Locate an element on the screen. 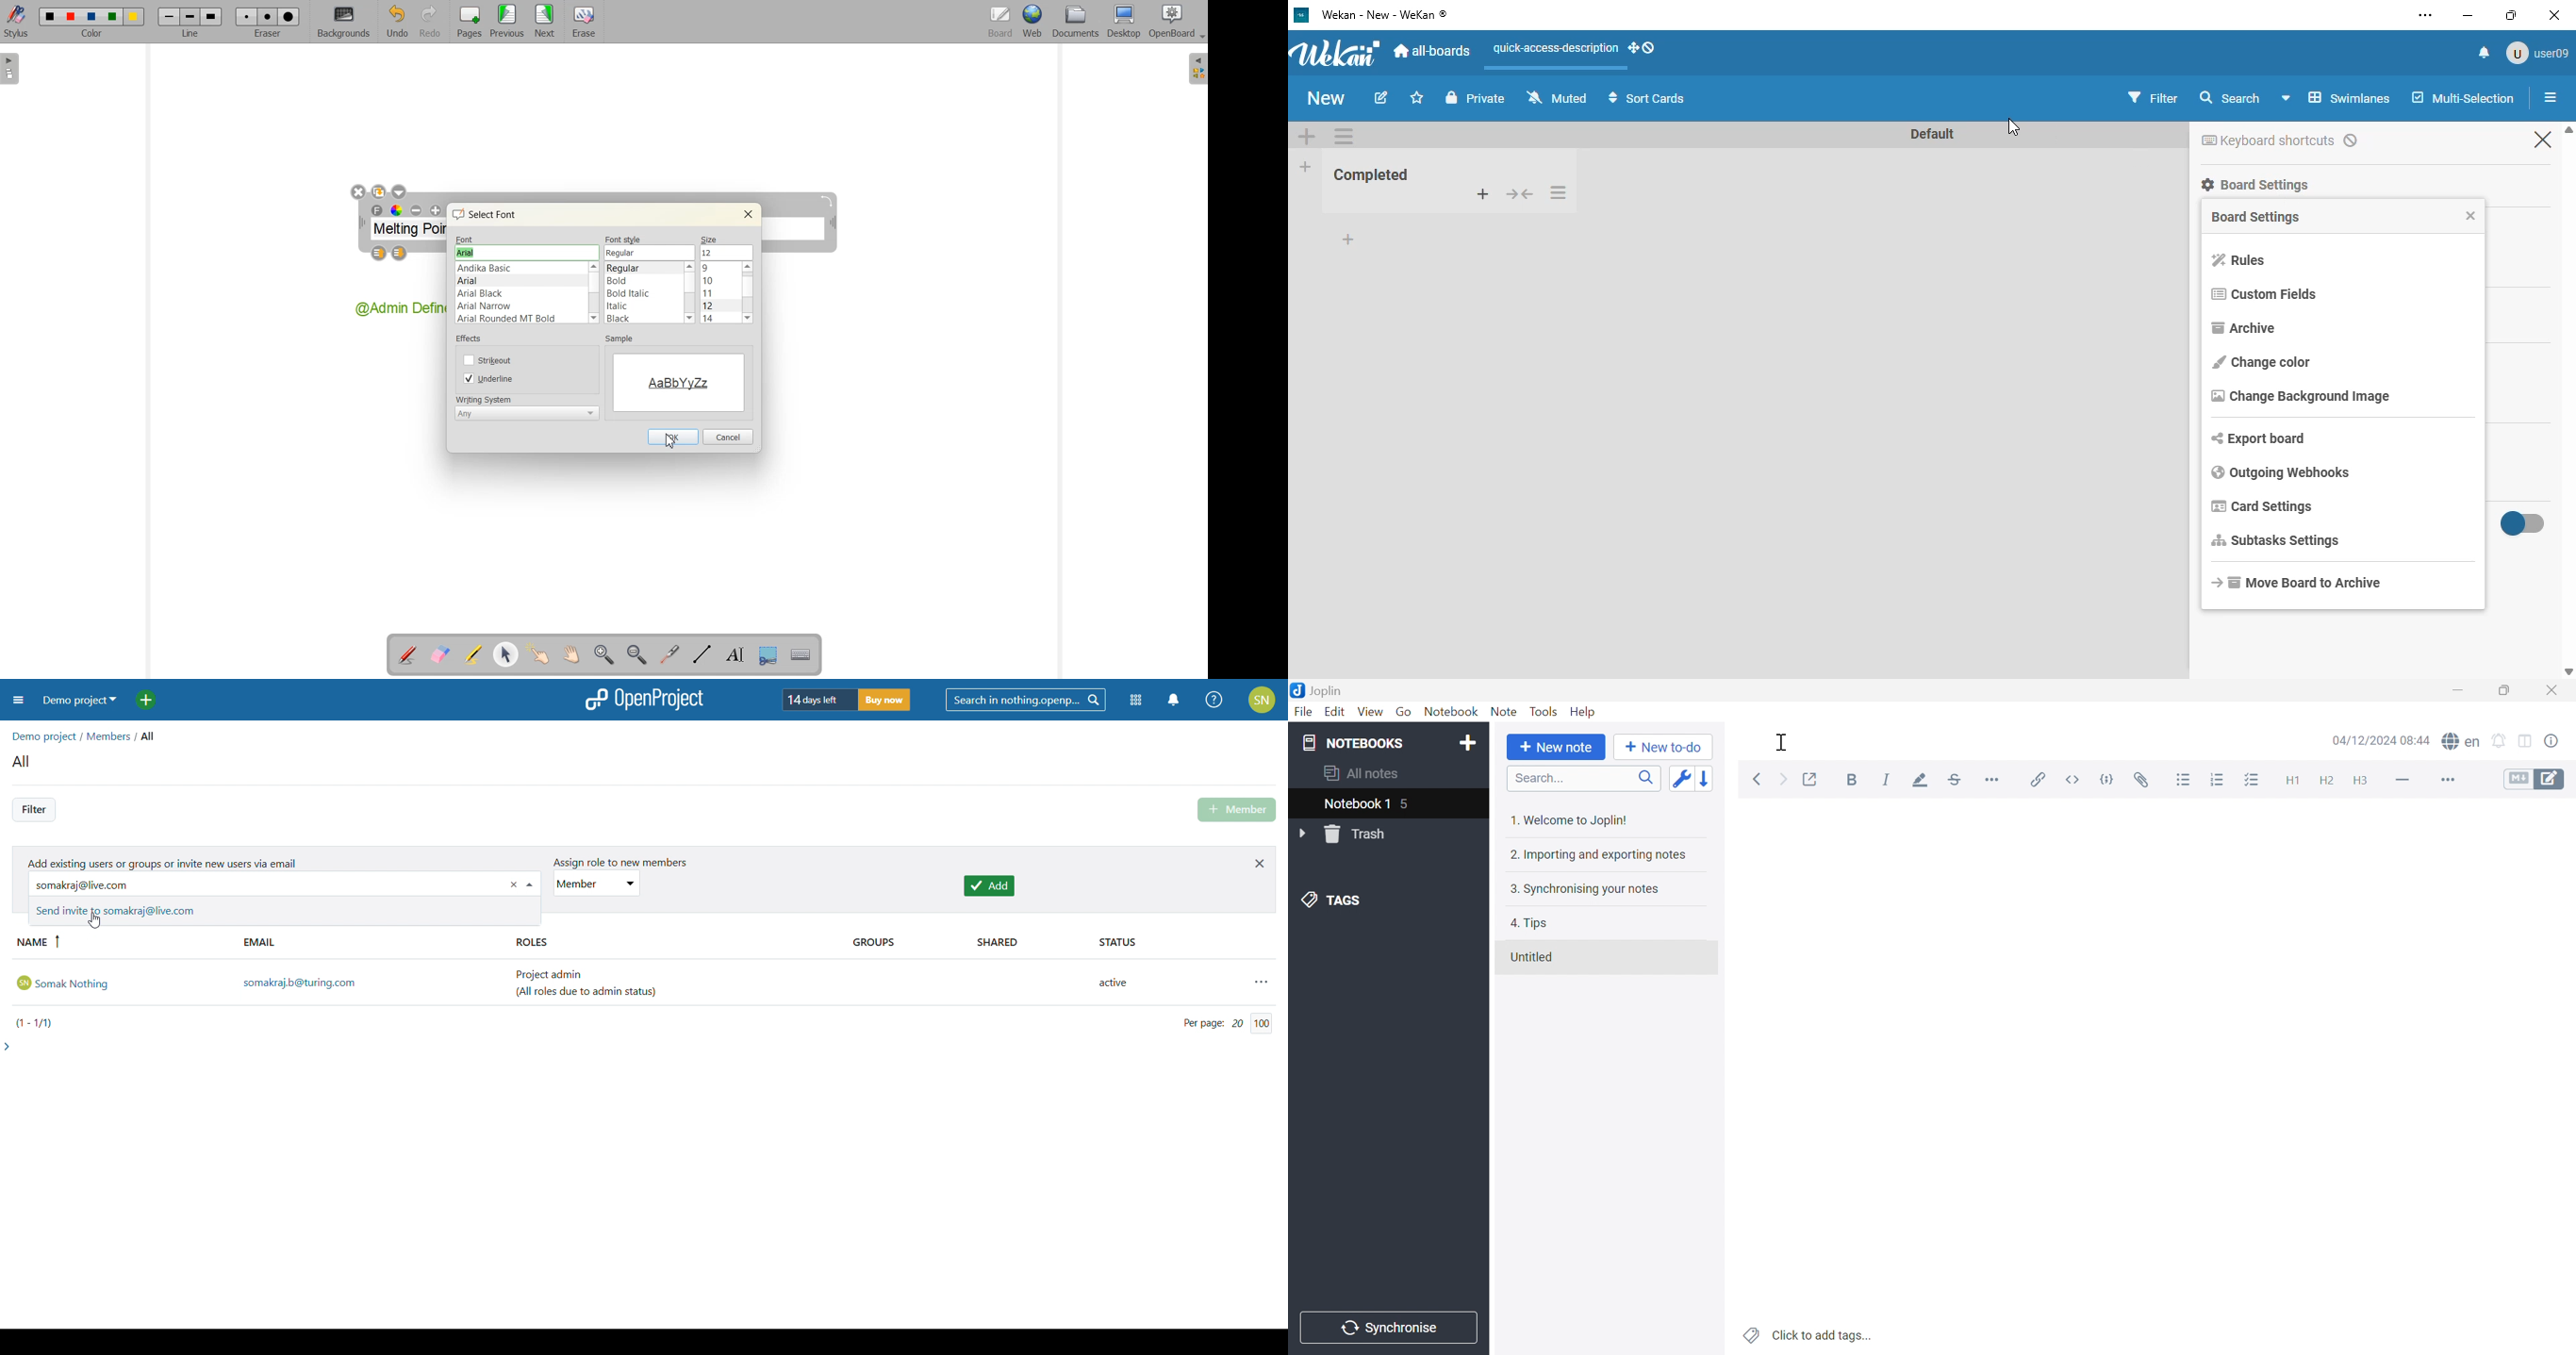  Defalut is located at coordinates (1934, 133).